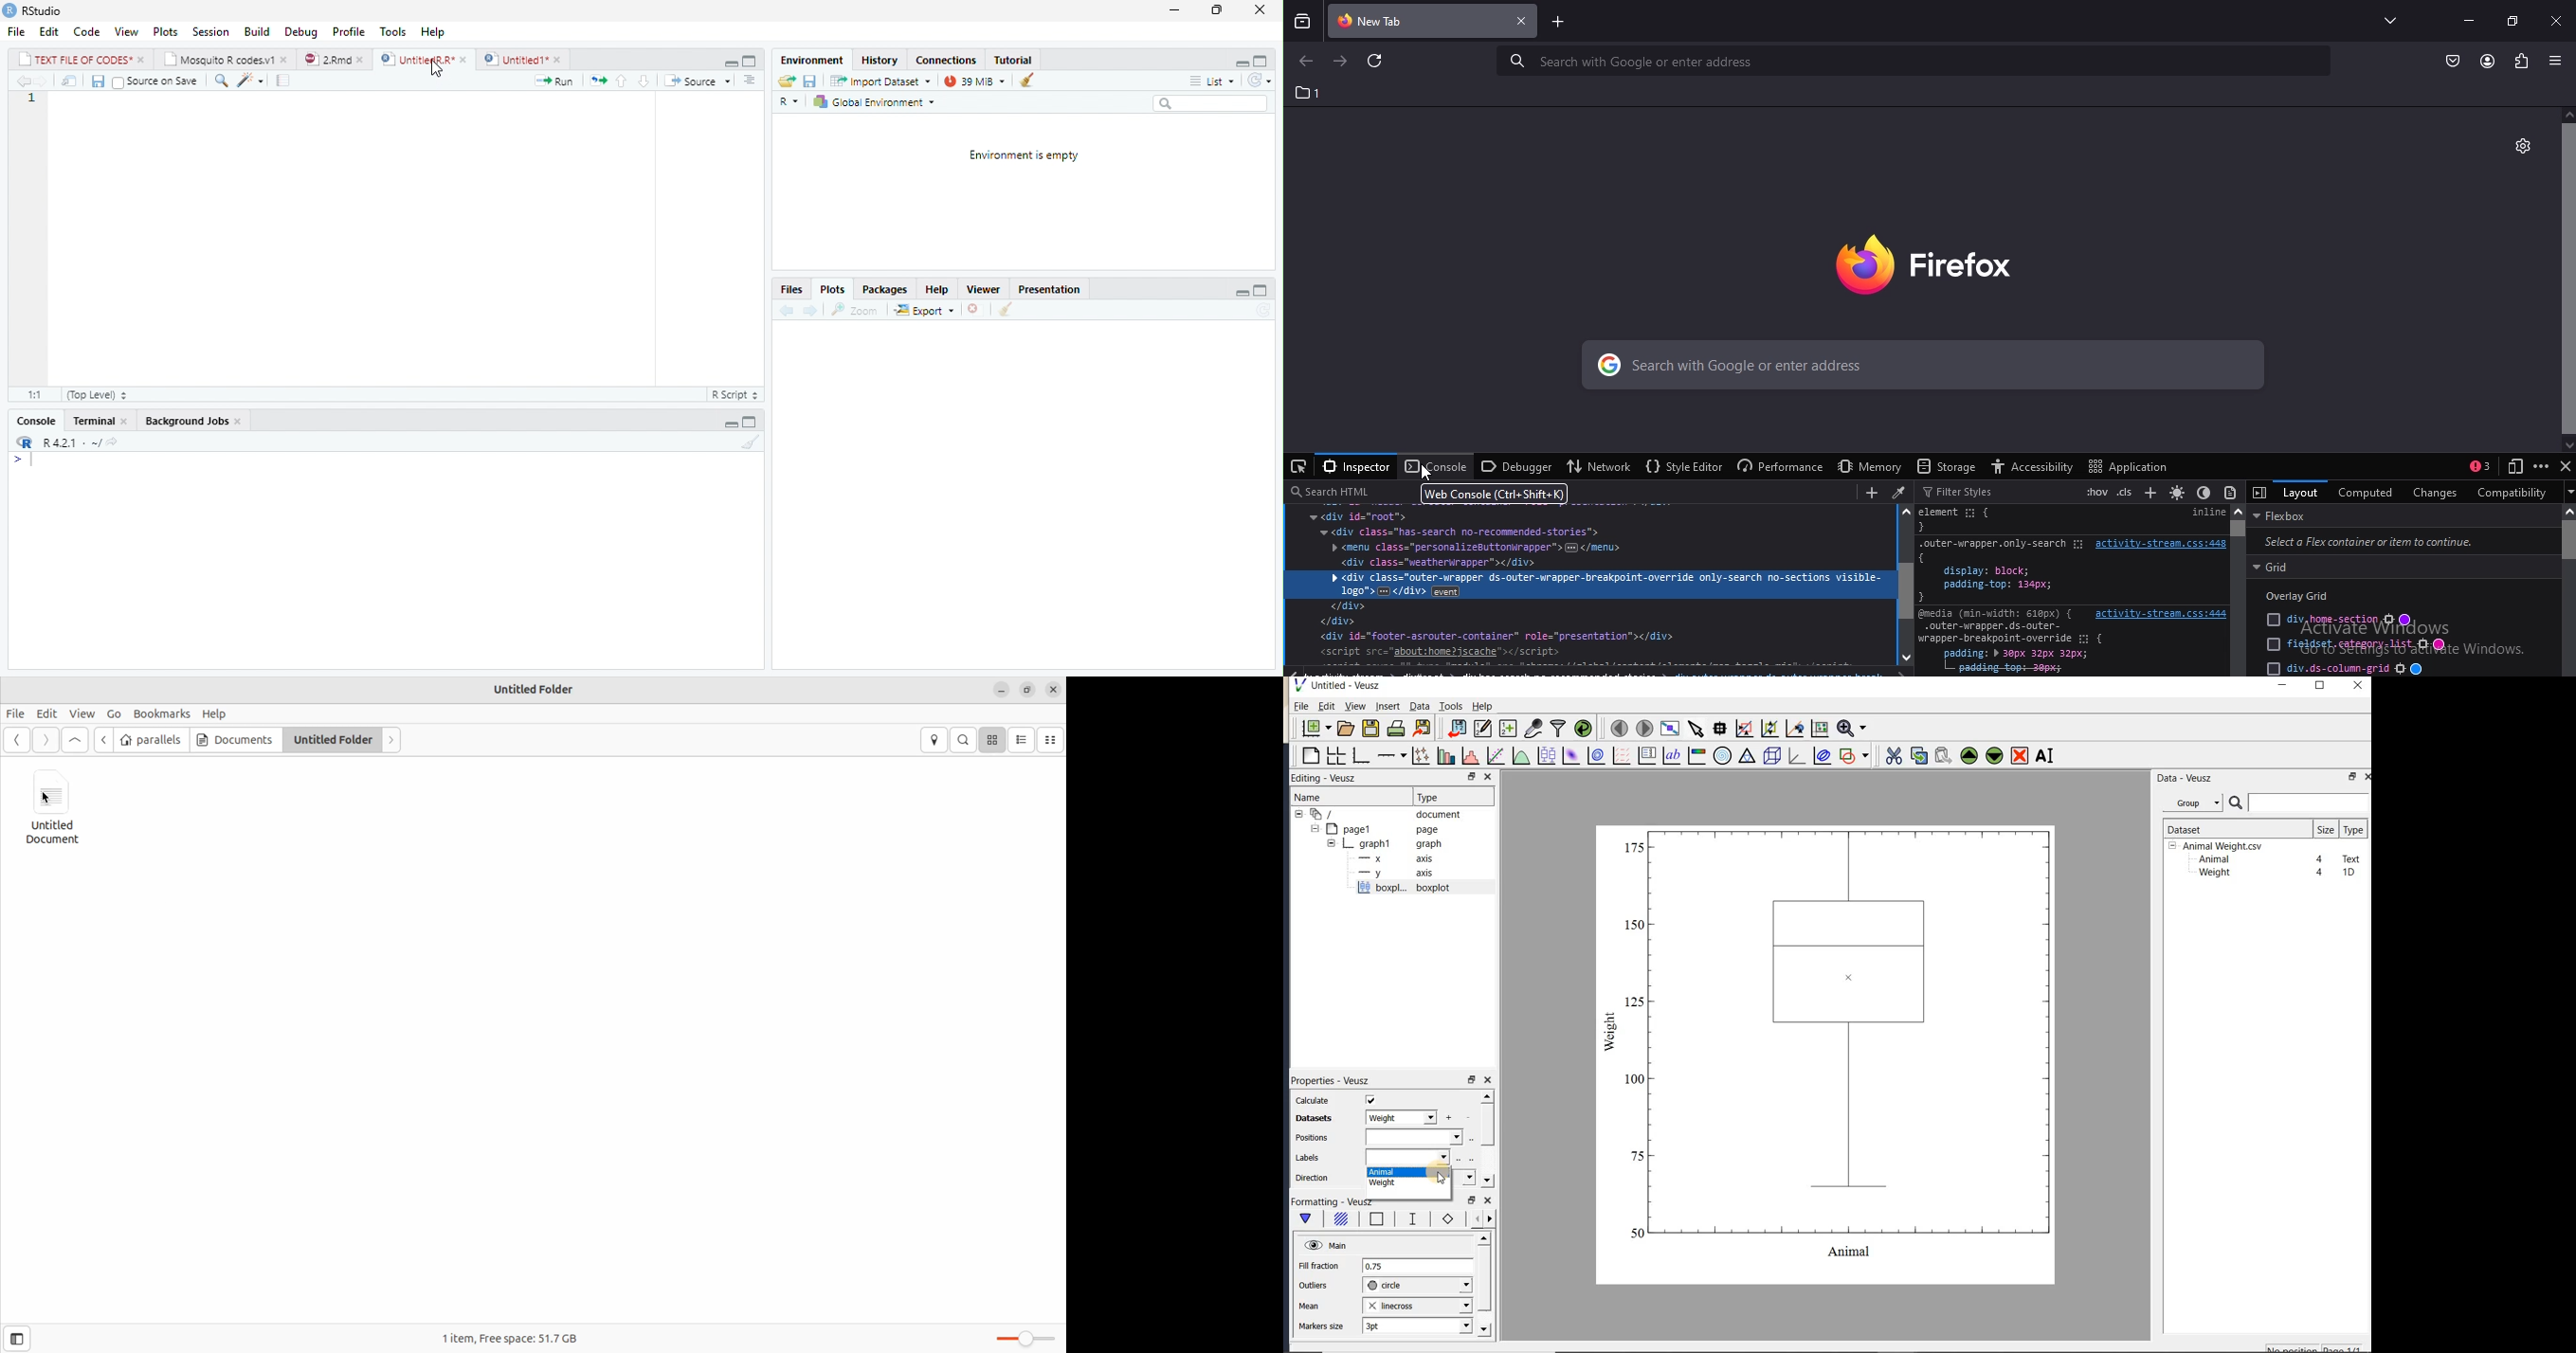 This screenshot has width=2576, height=1372. Describe the element at coordinates (393, 31) in the screenshot. I see `Tools` at that location.